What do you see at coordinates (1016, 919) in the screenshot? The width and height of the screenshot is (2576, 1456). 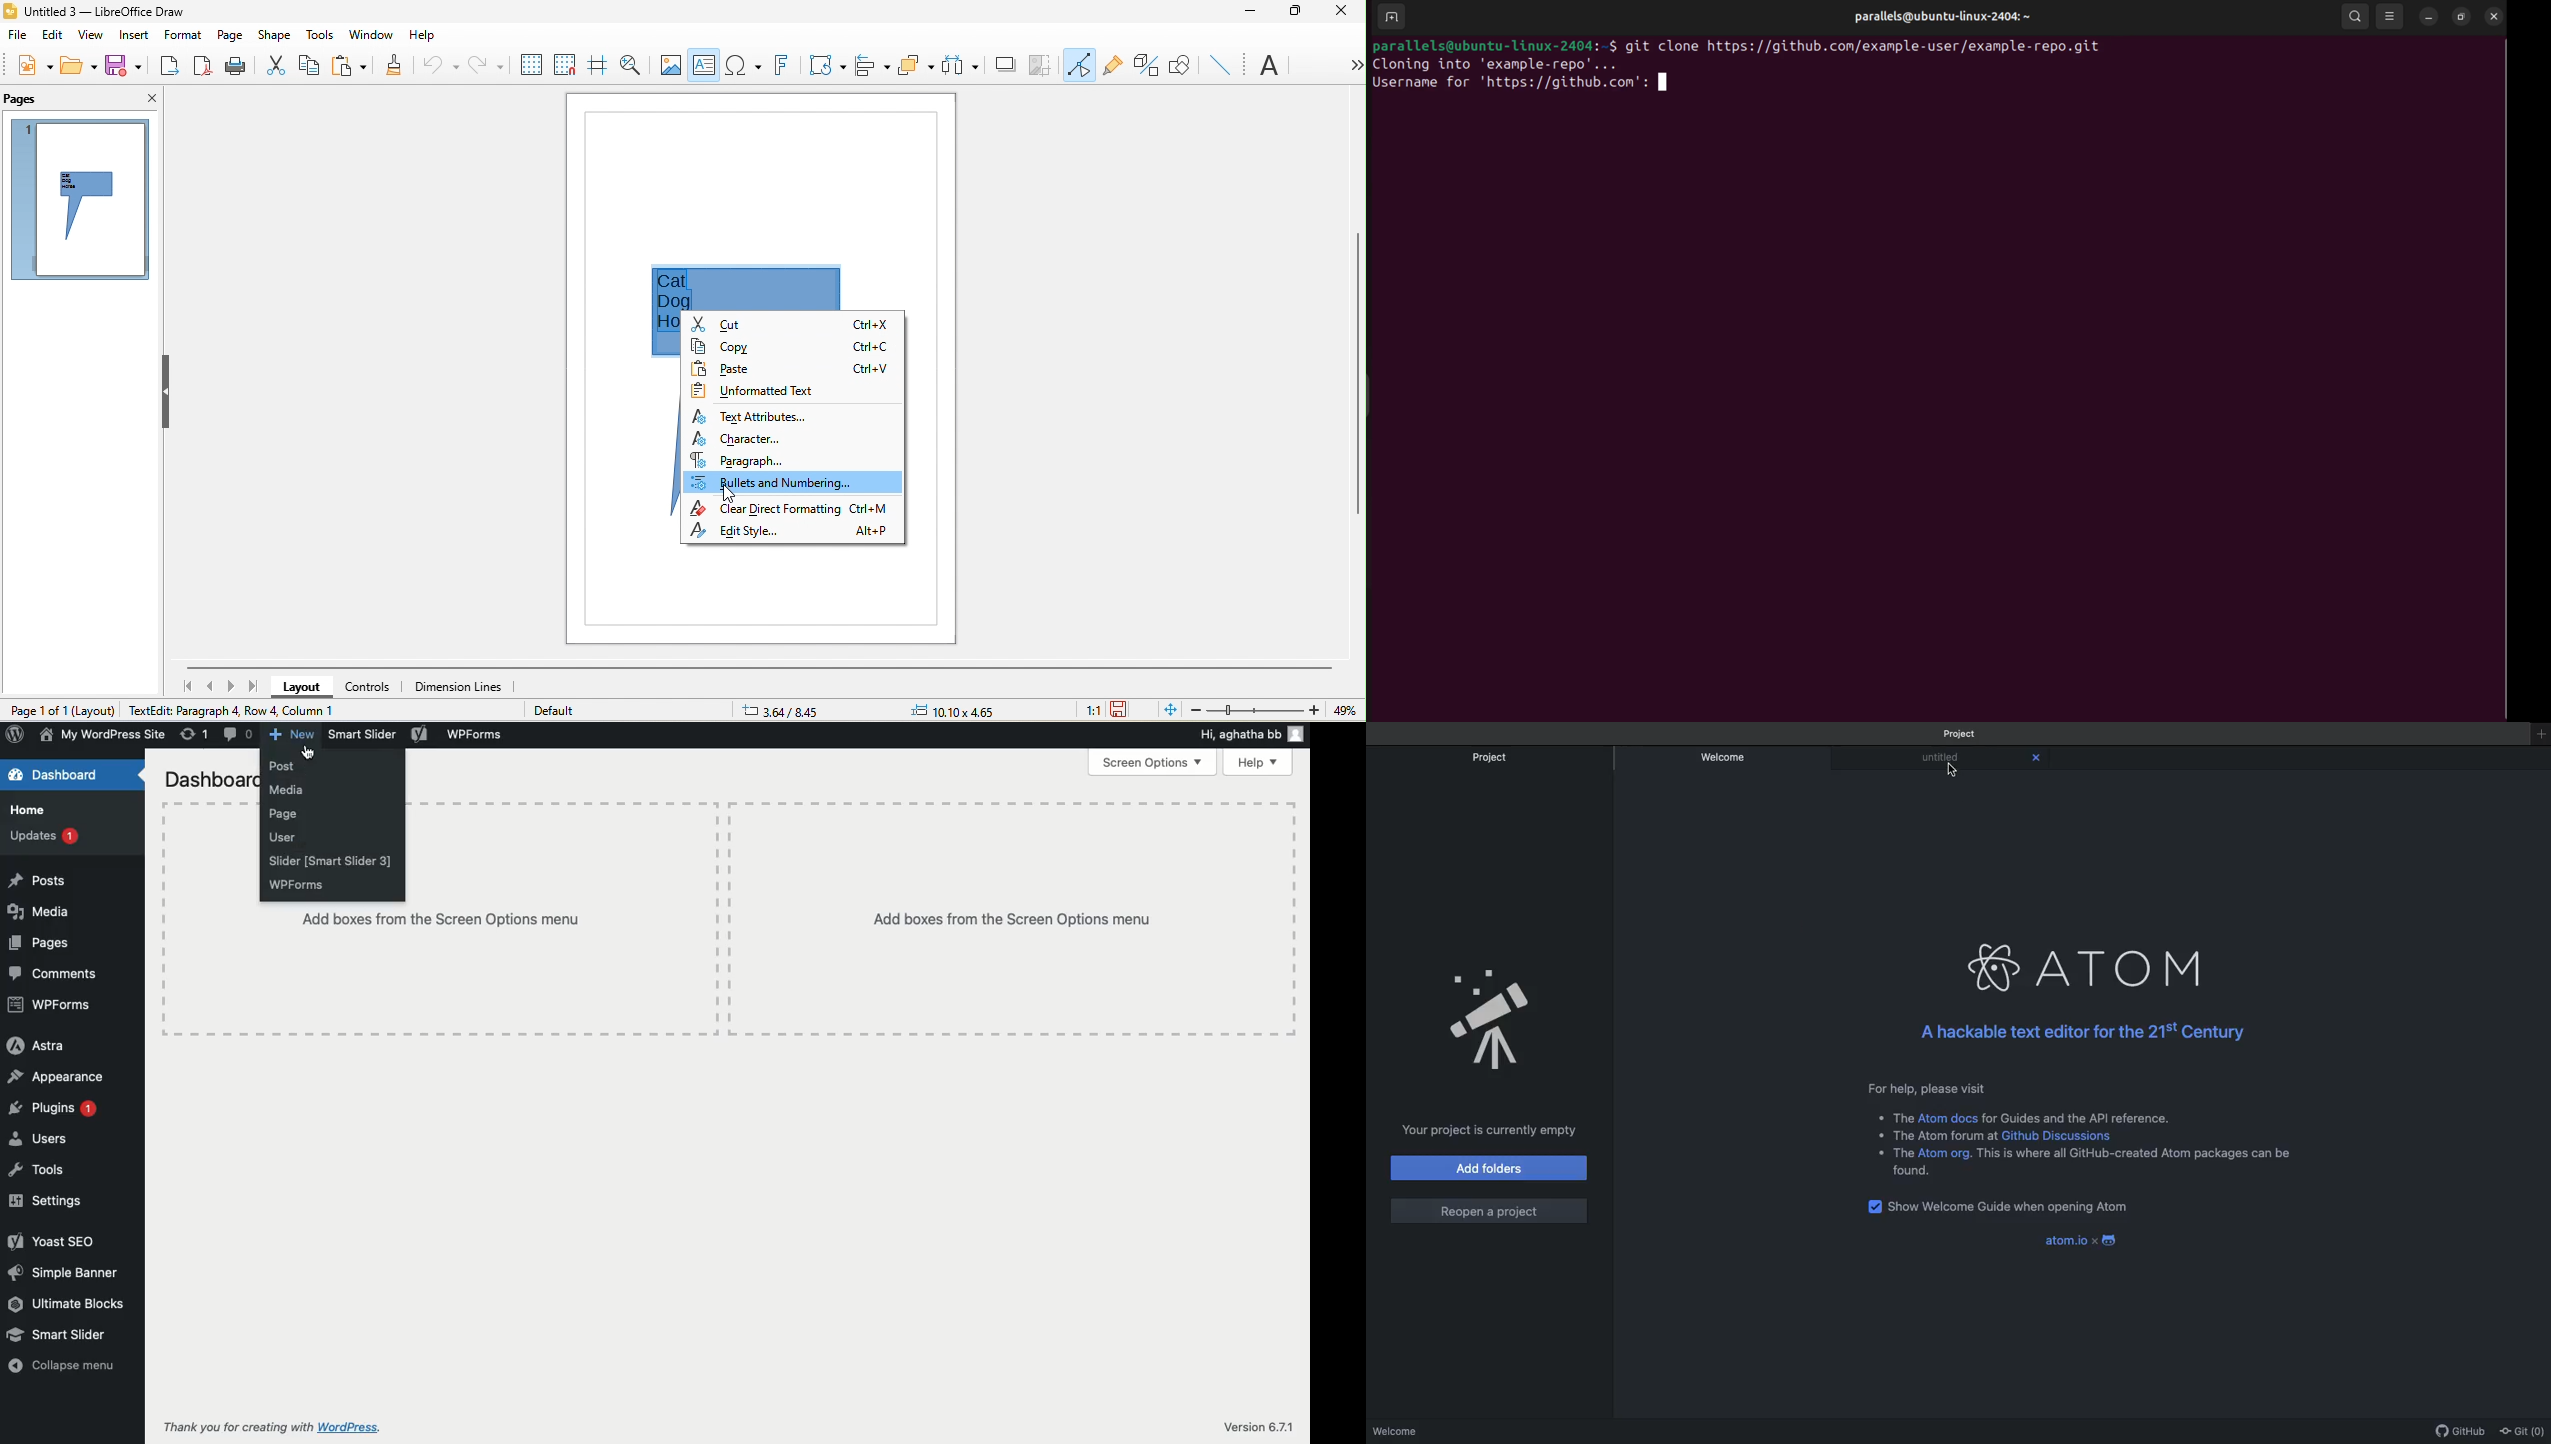 I see `Add boxes from the screen options menu` at bounding box center [1016, 919].